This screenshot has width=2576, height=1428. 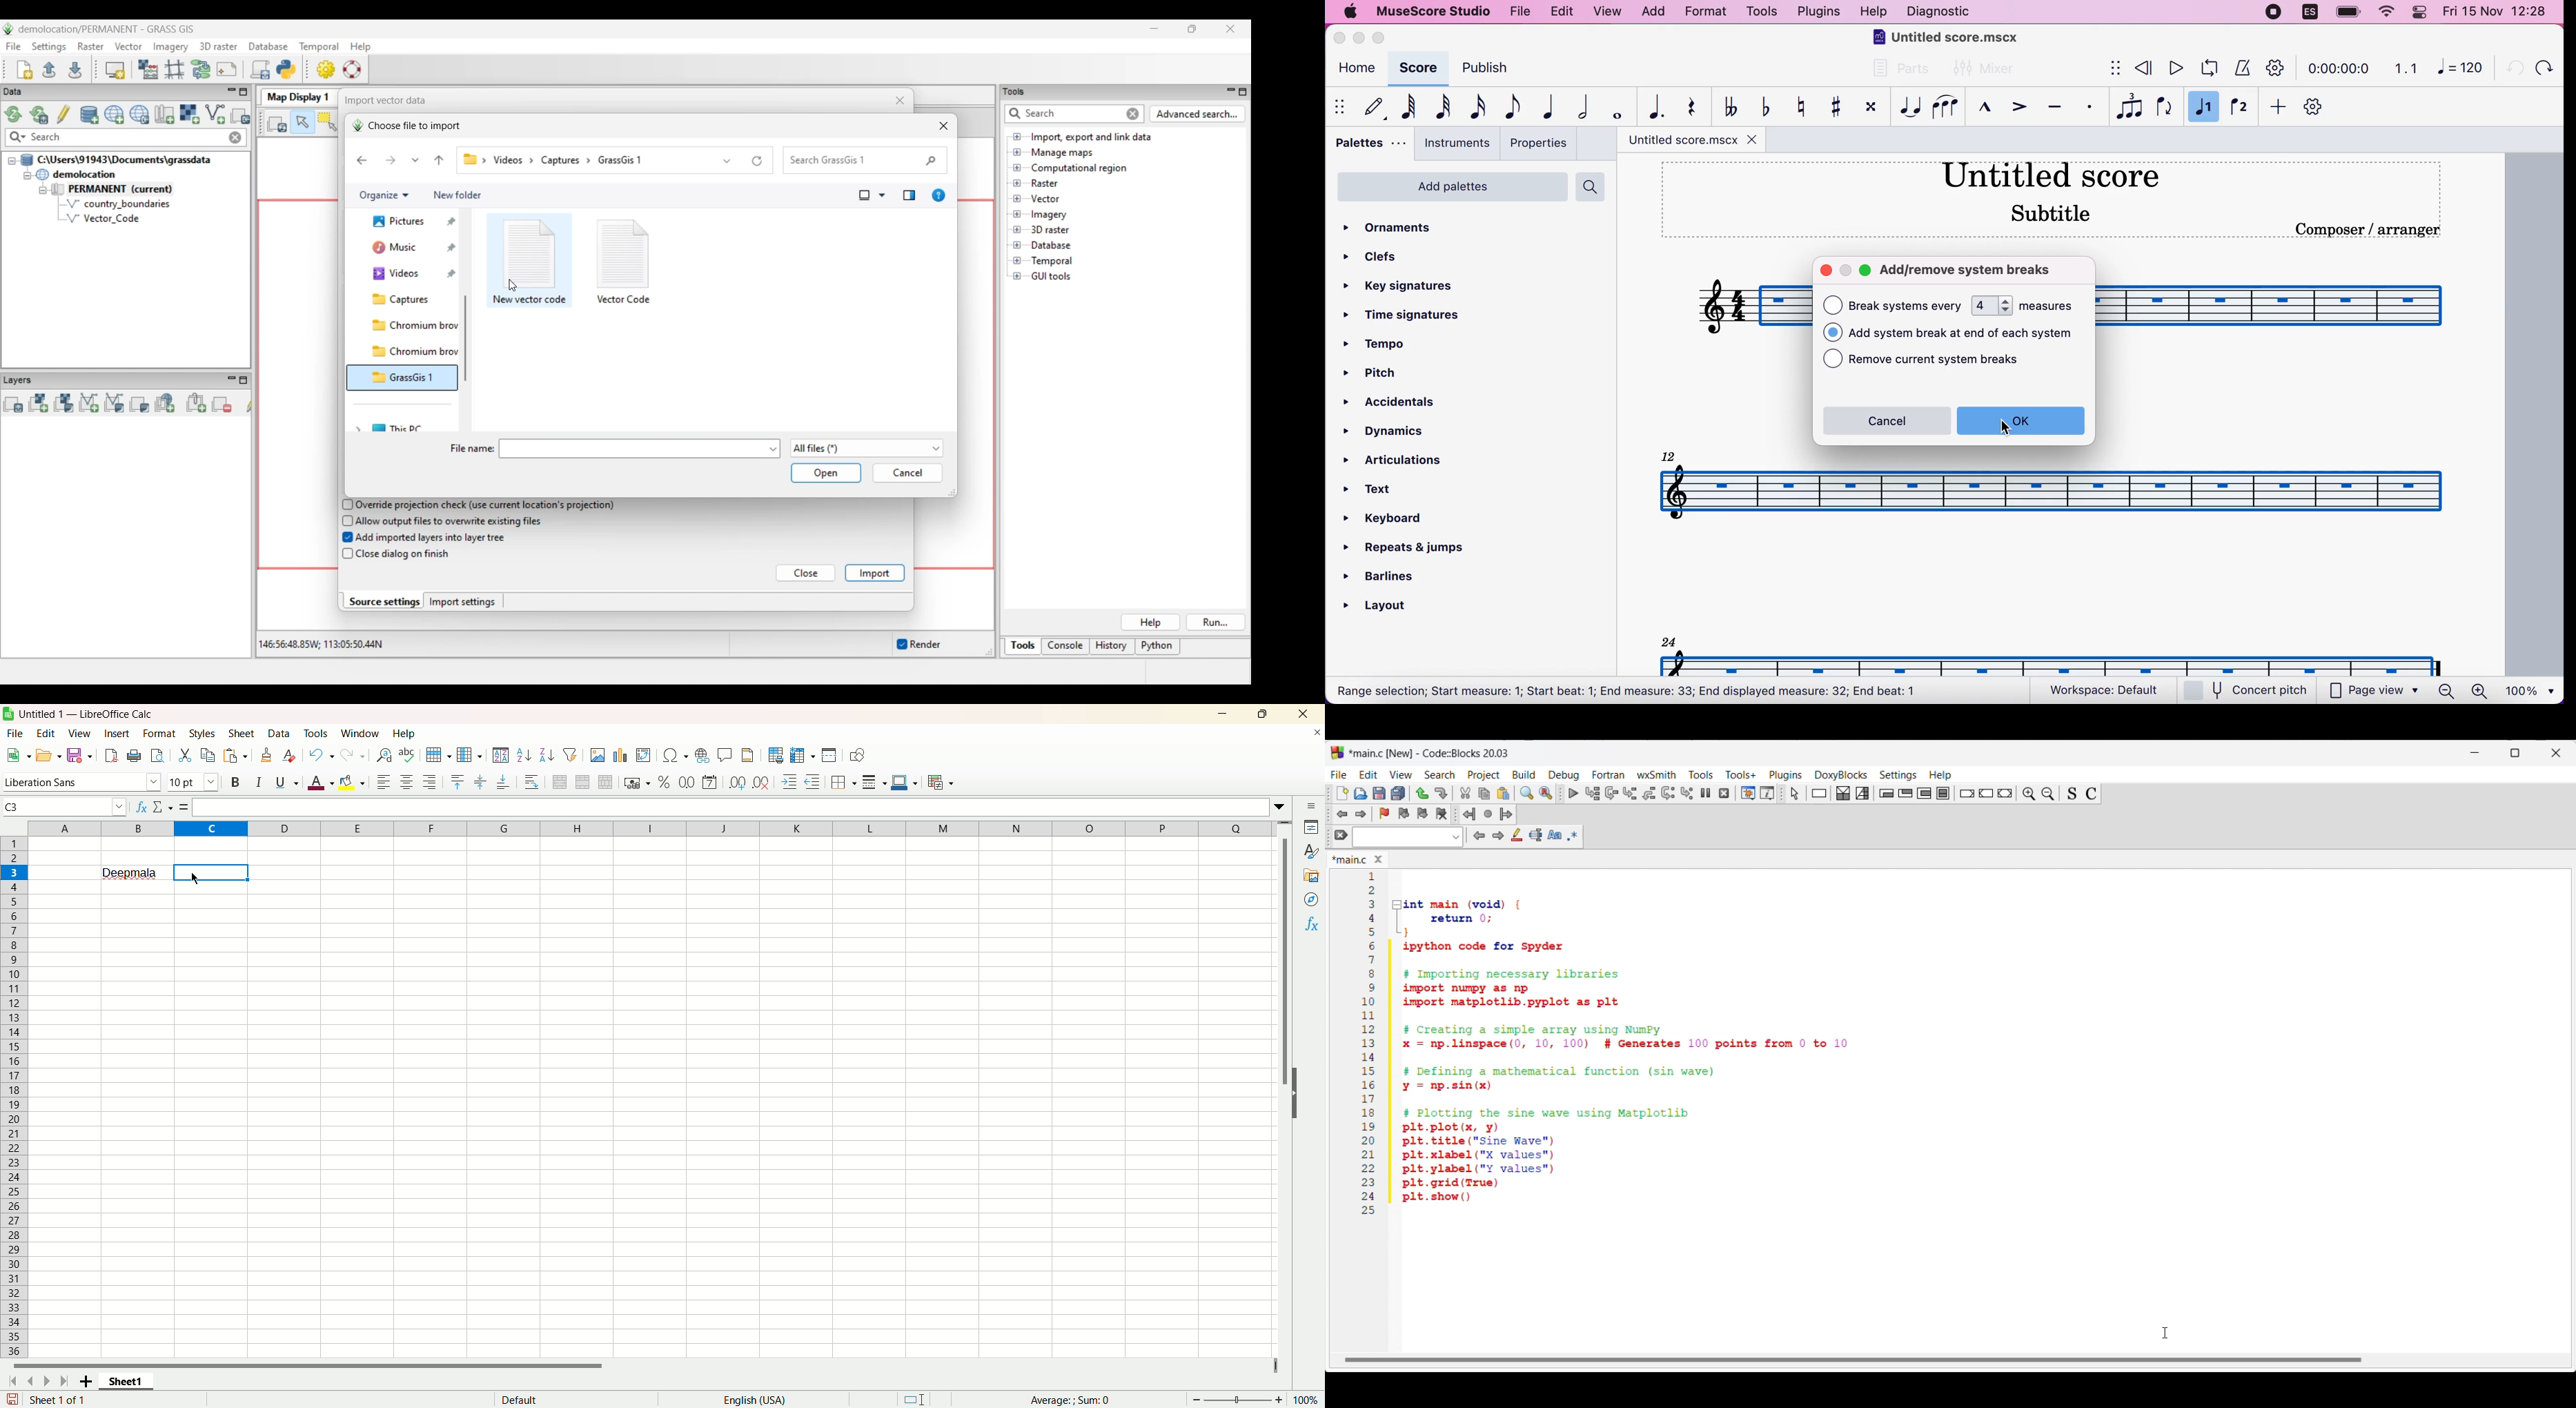 I want to click on Help menu, so click(x=1941, y=776).